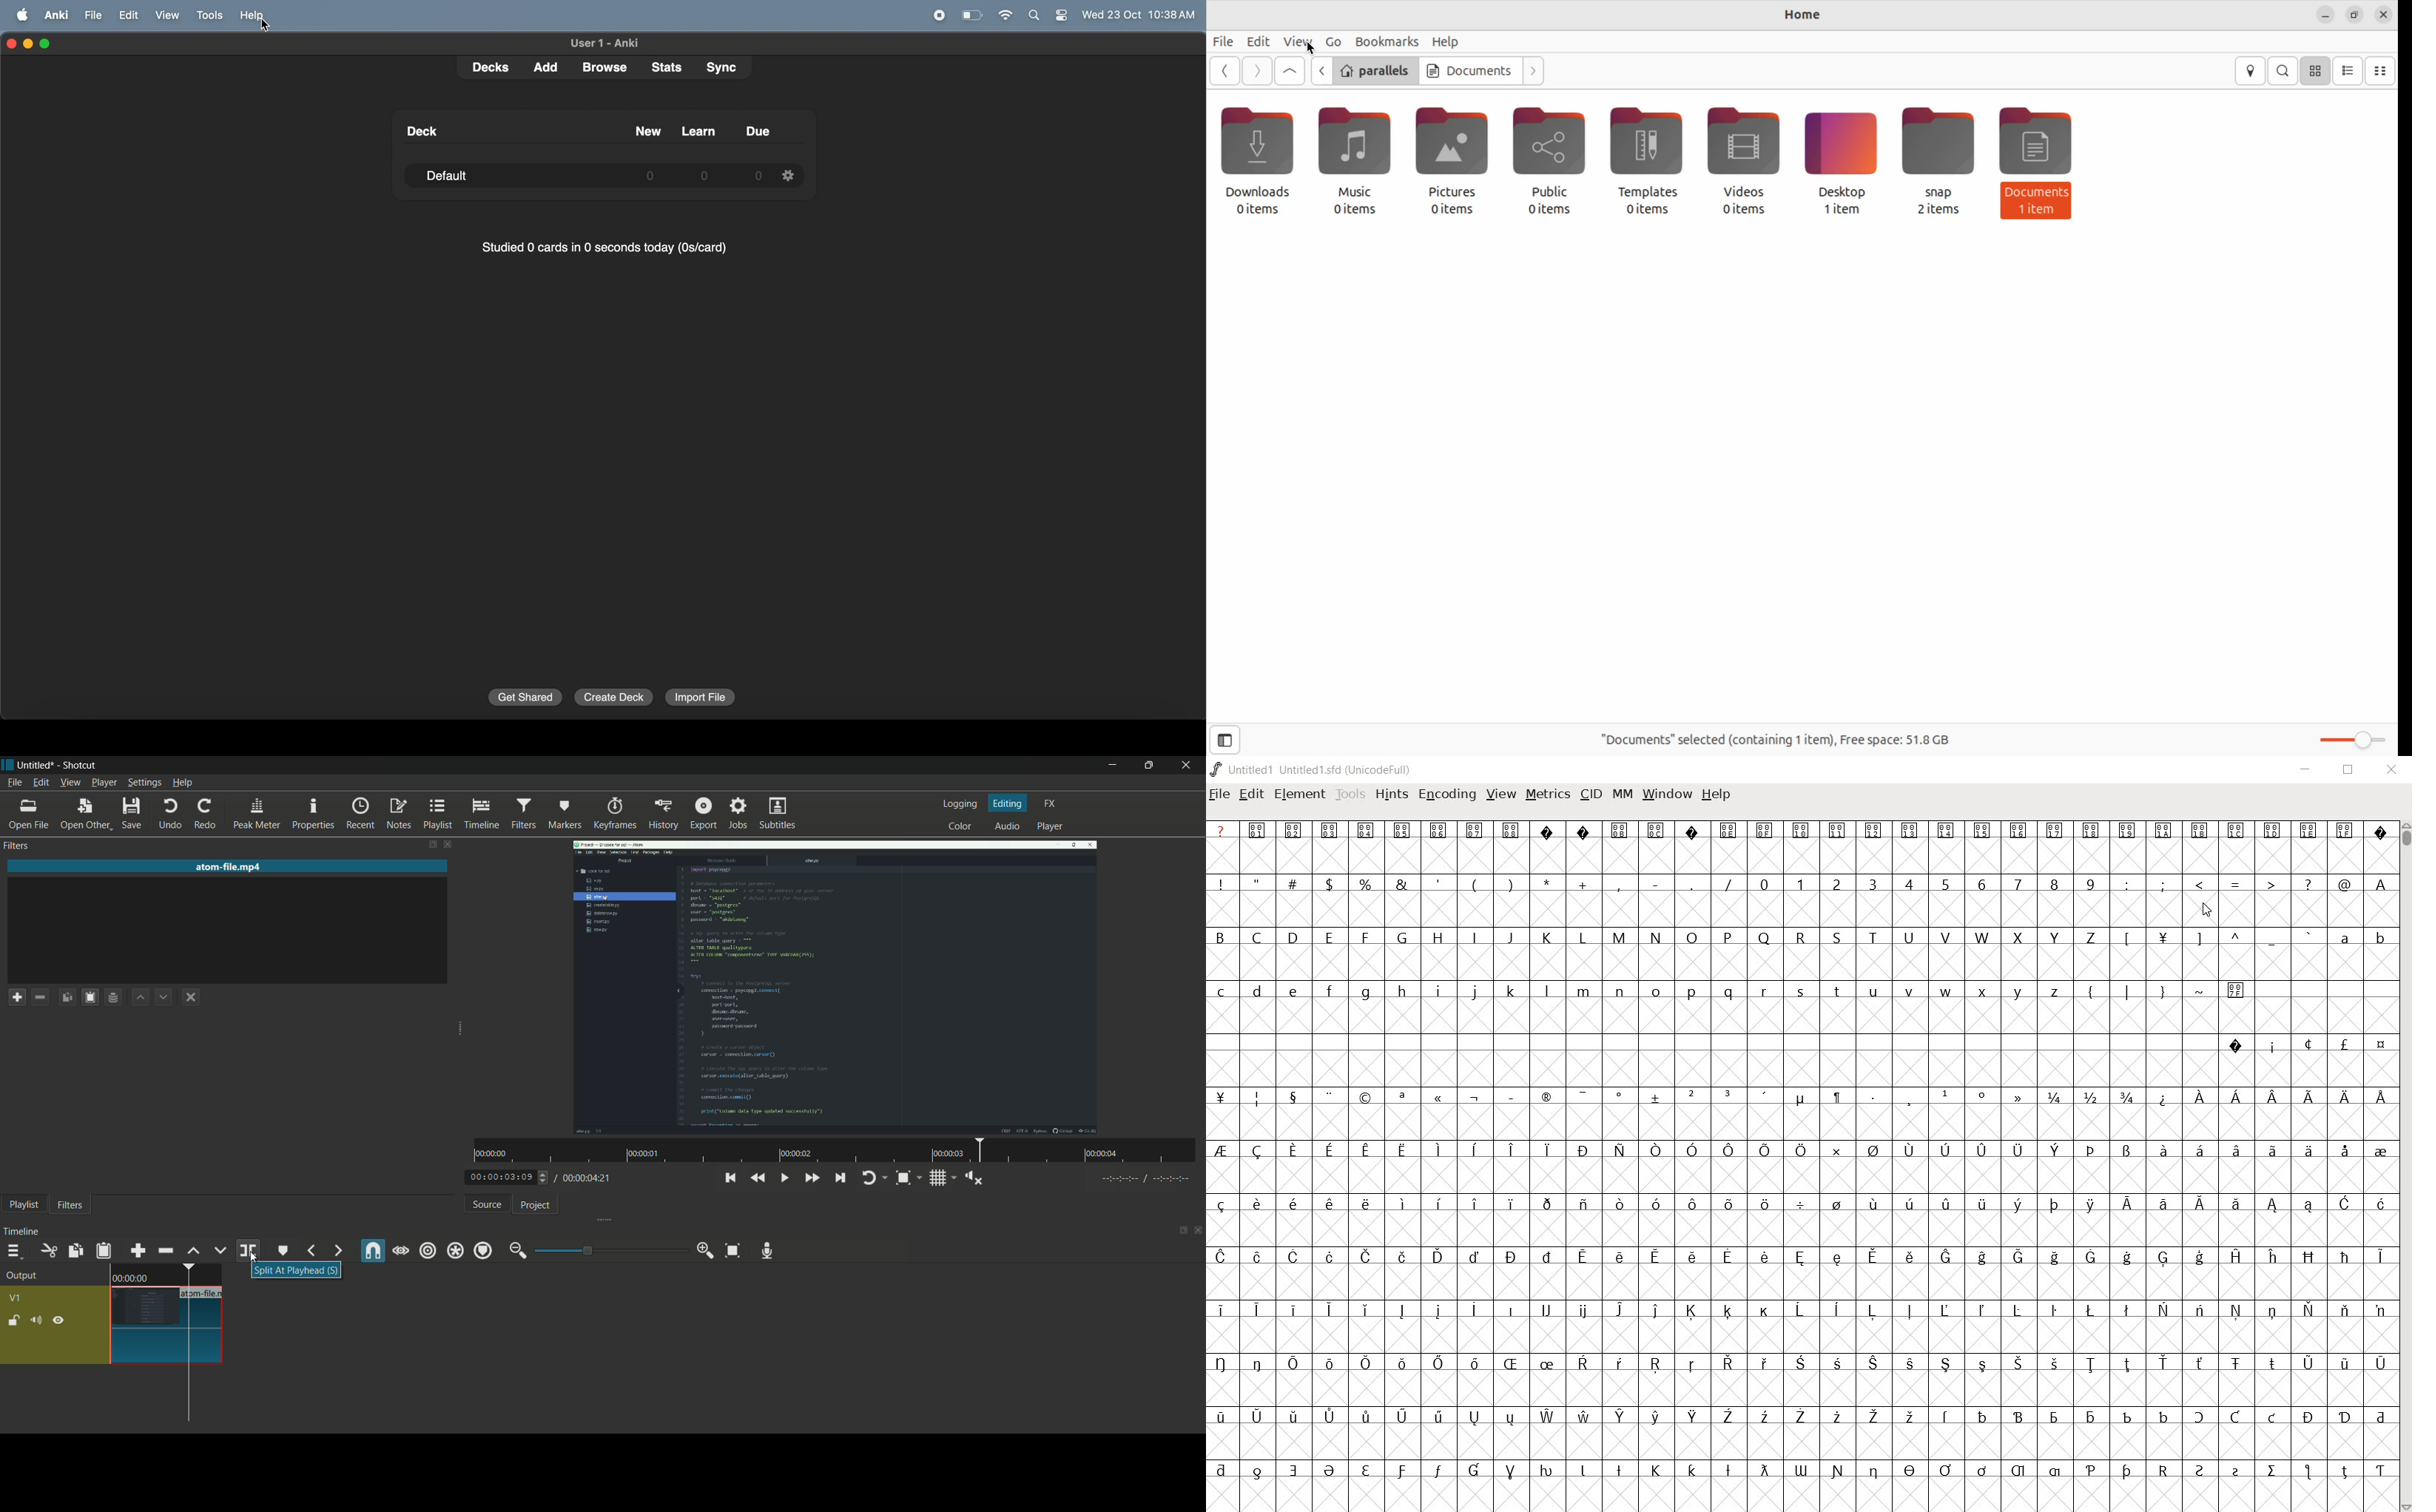 This screenshot has height=1512, width=2436. I want to click on small letters a b, so click(2359, 937).